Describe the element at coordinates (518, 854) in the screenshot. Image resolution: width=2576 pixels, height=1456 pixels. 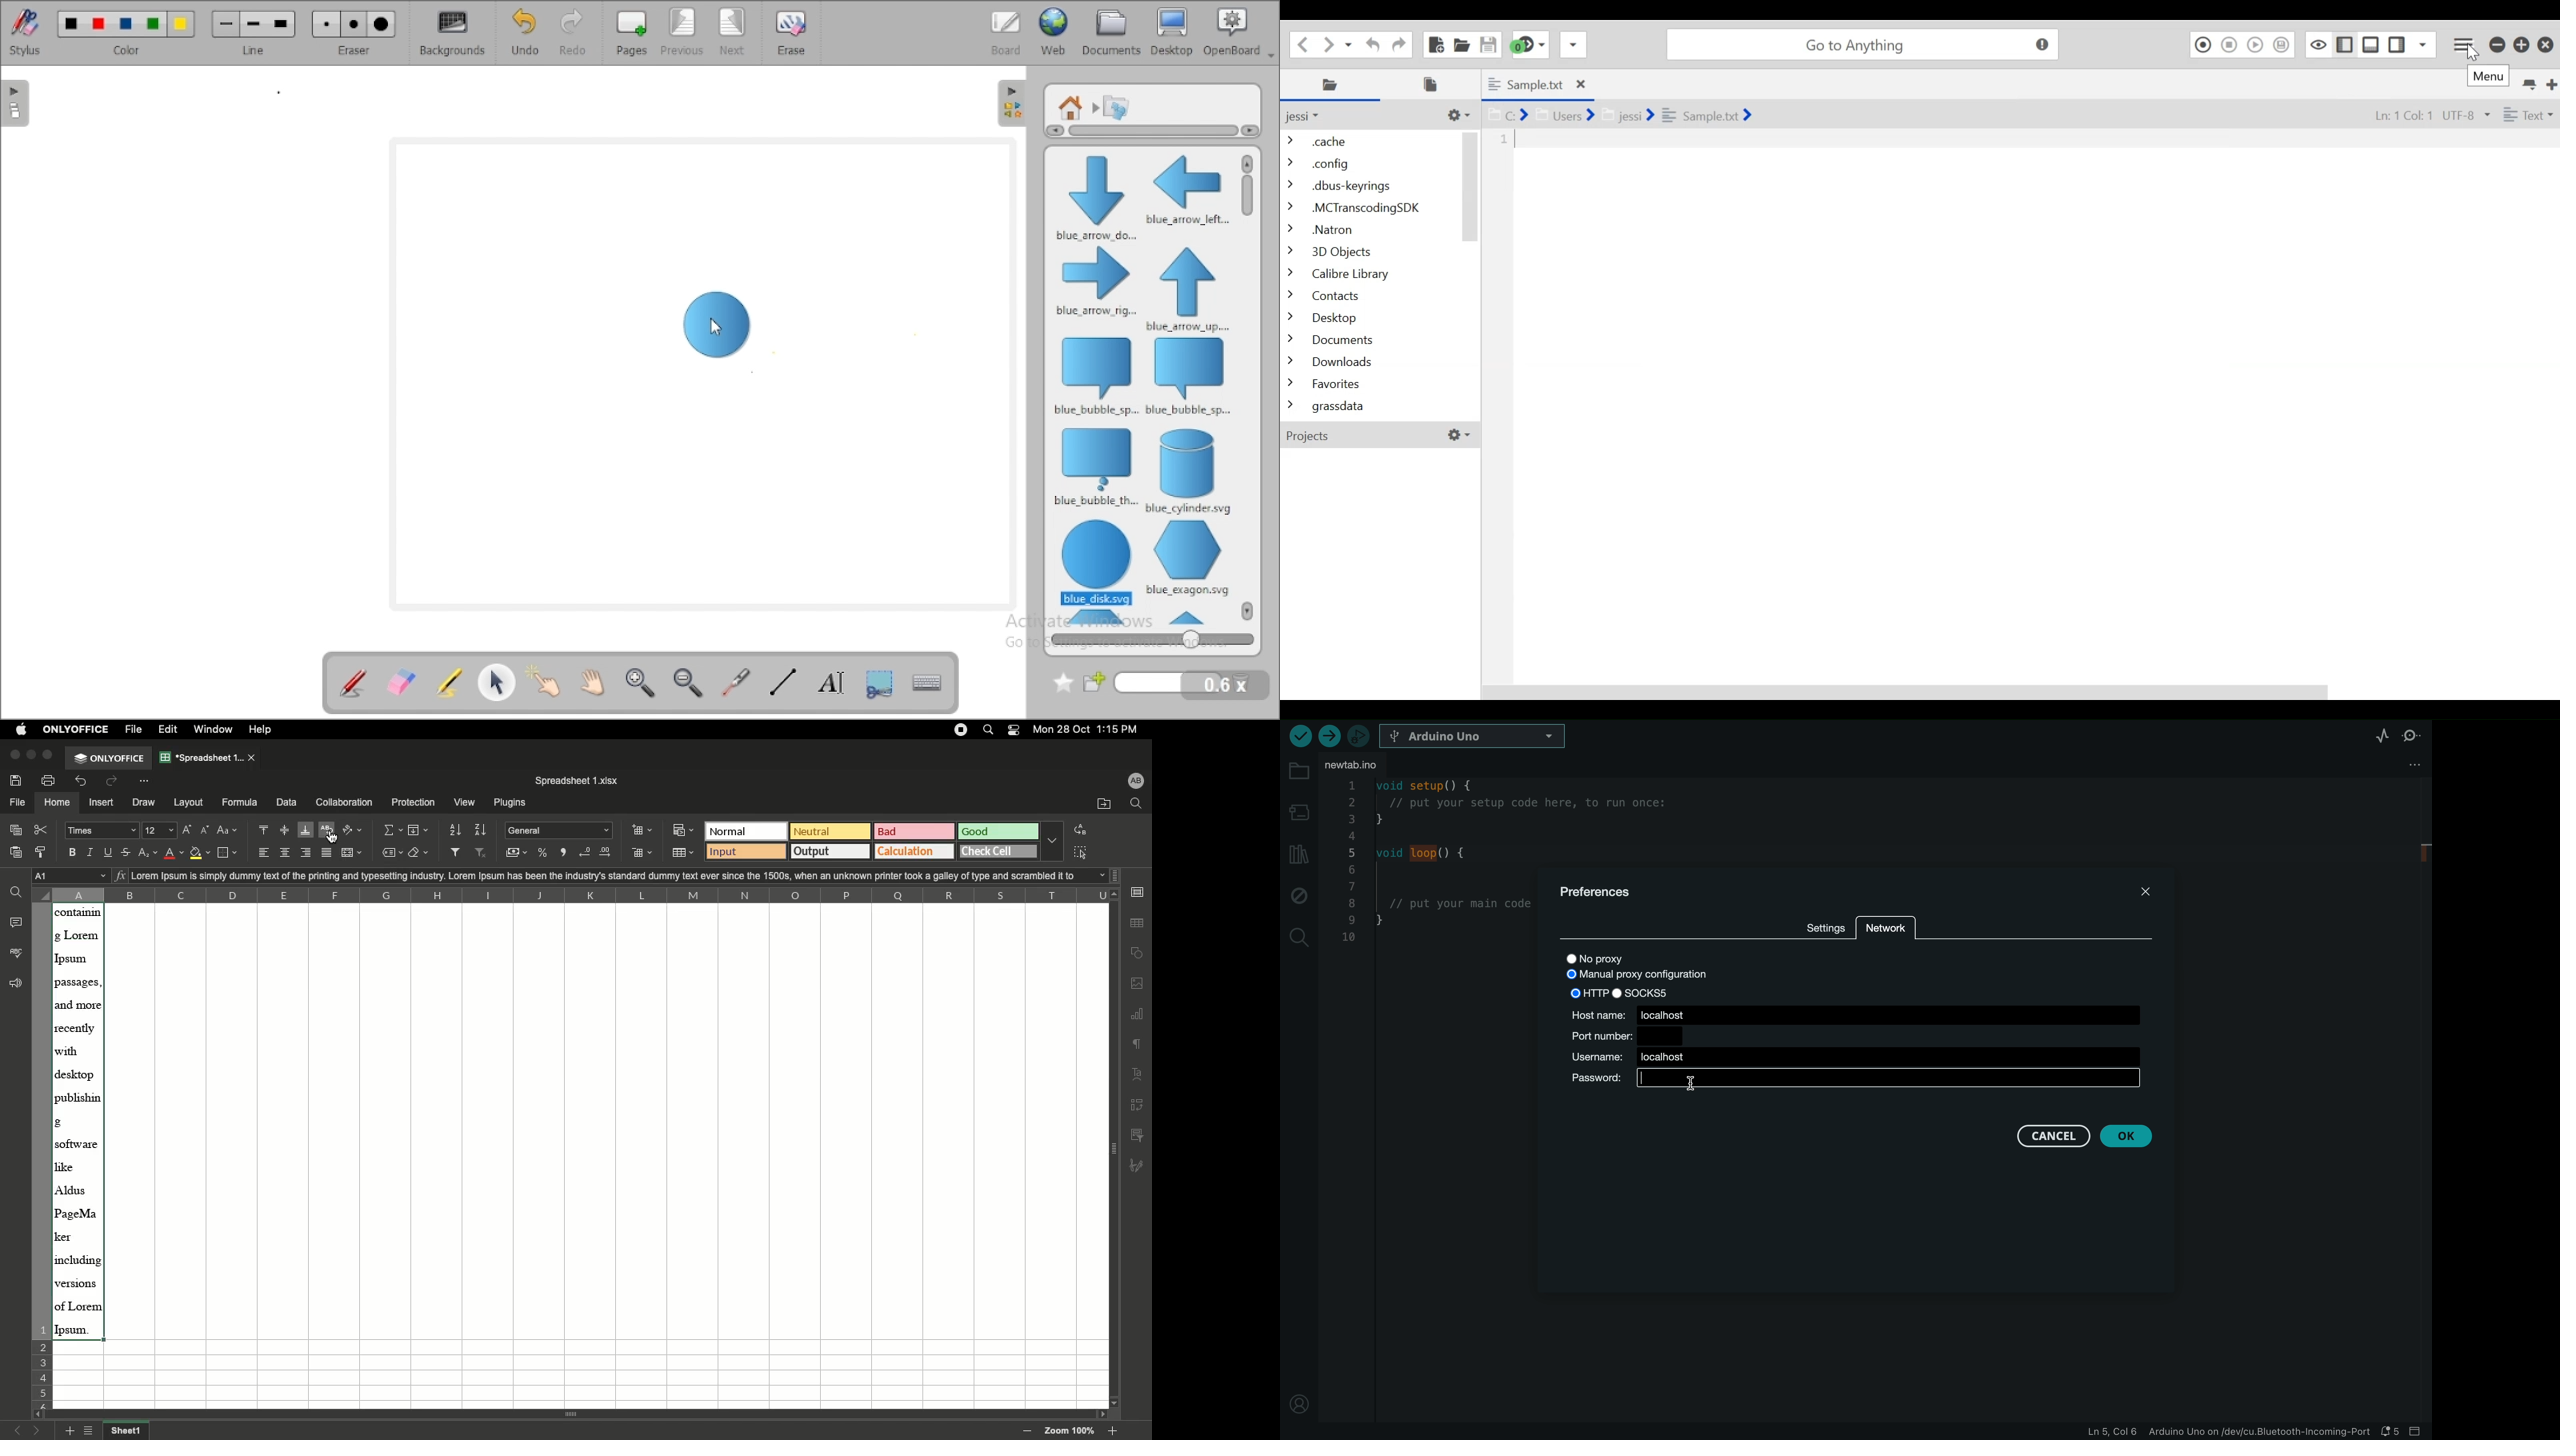
I see `Accounting style` at that location.